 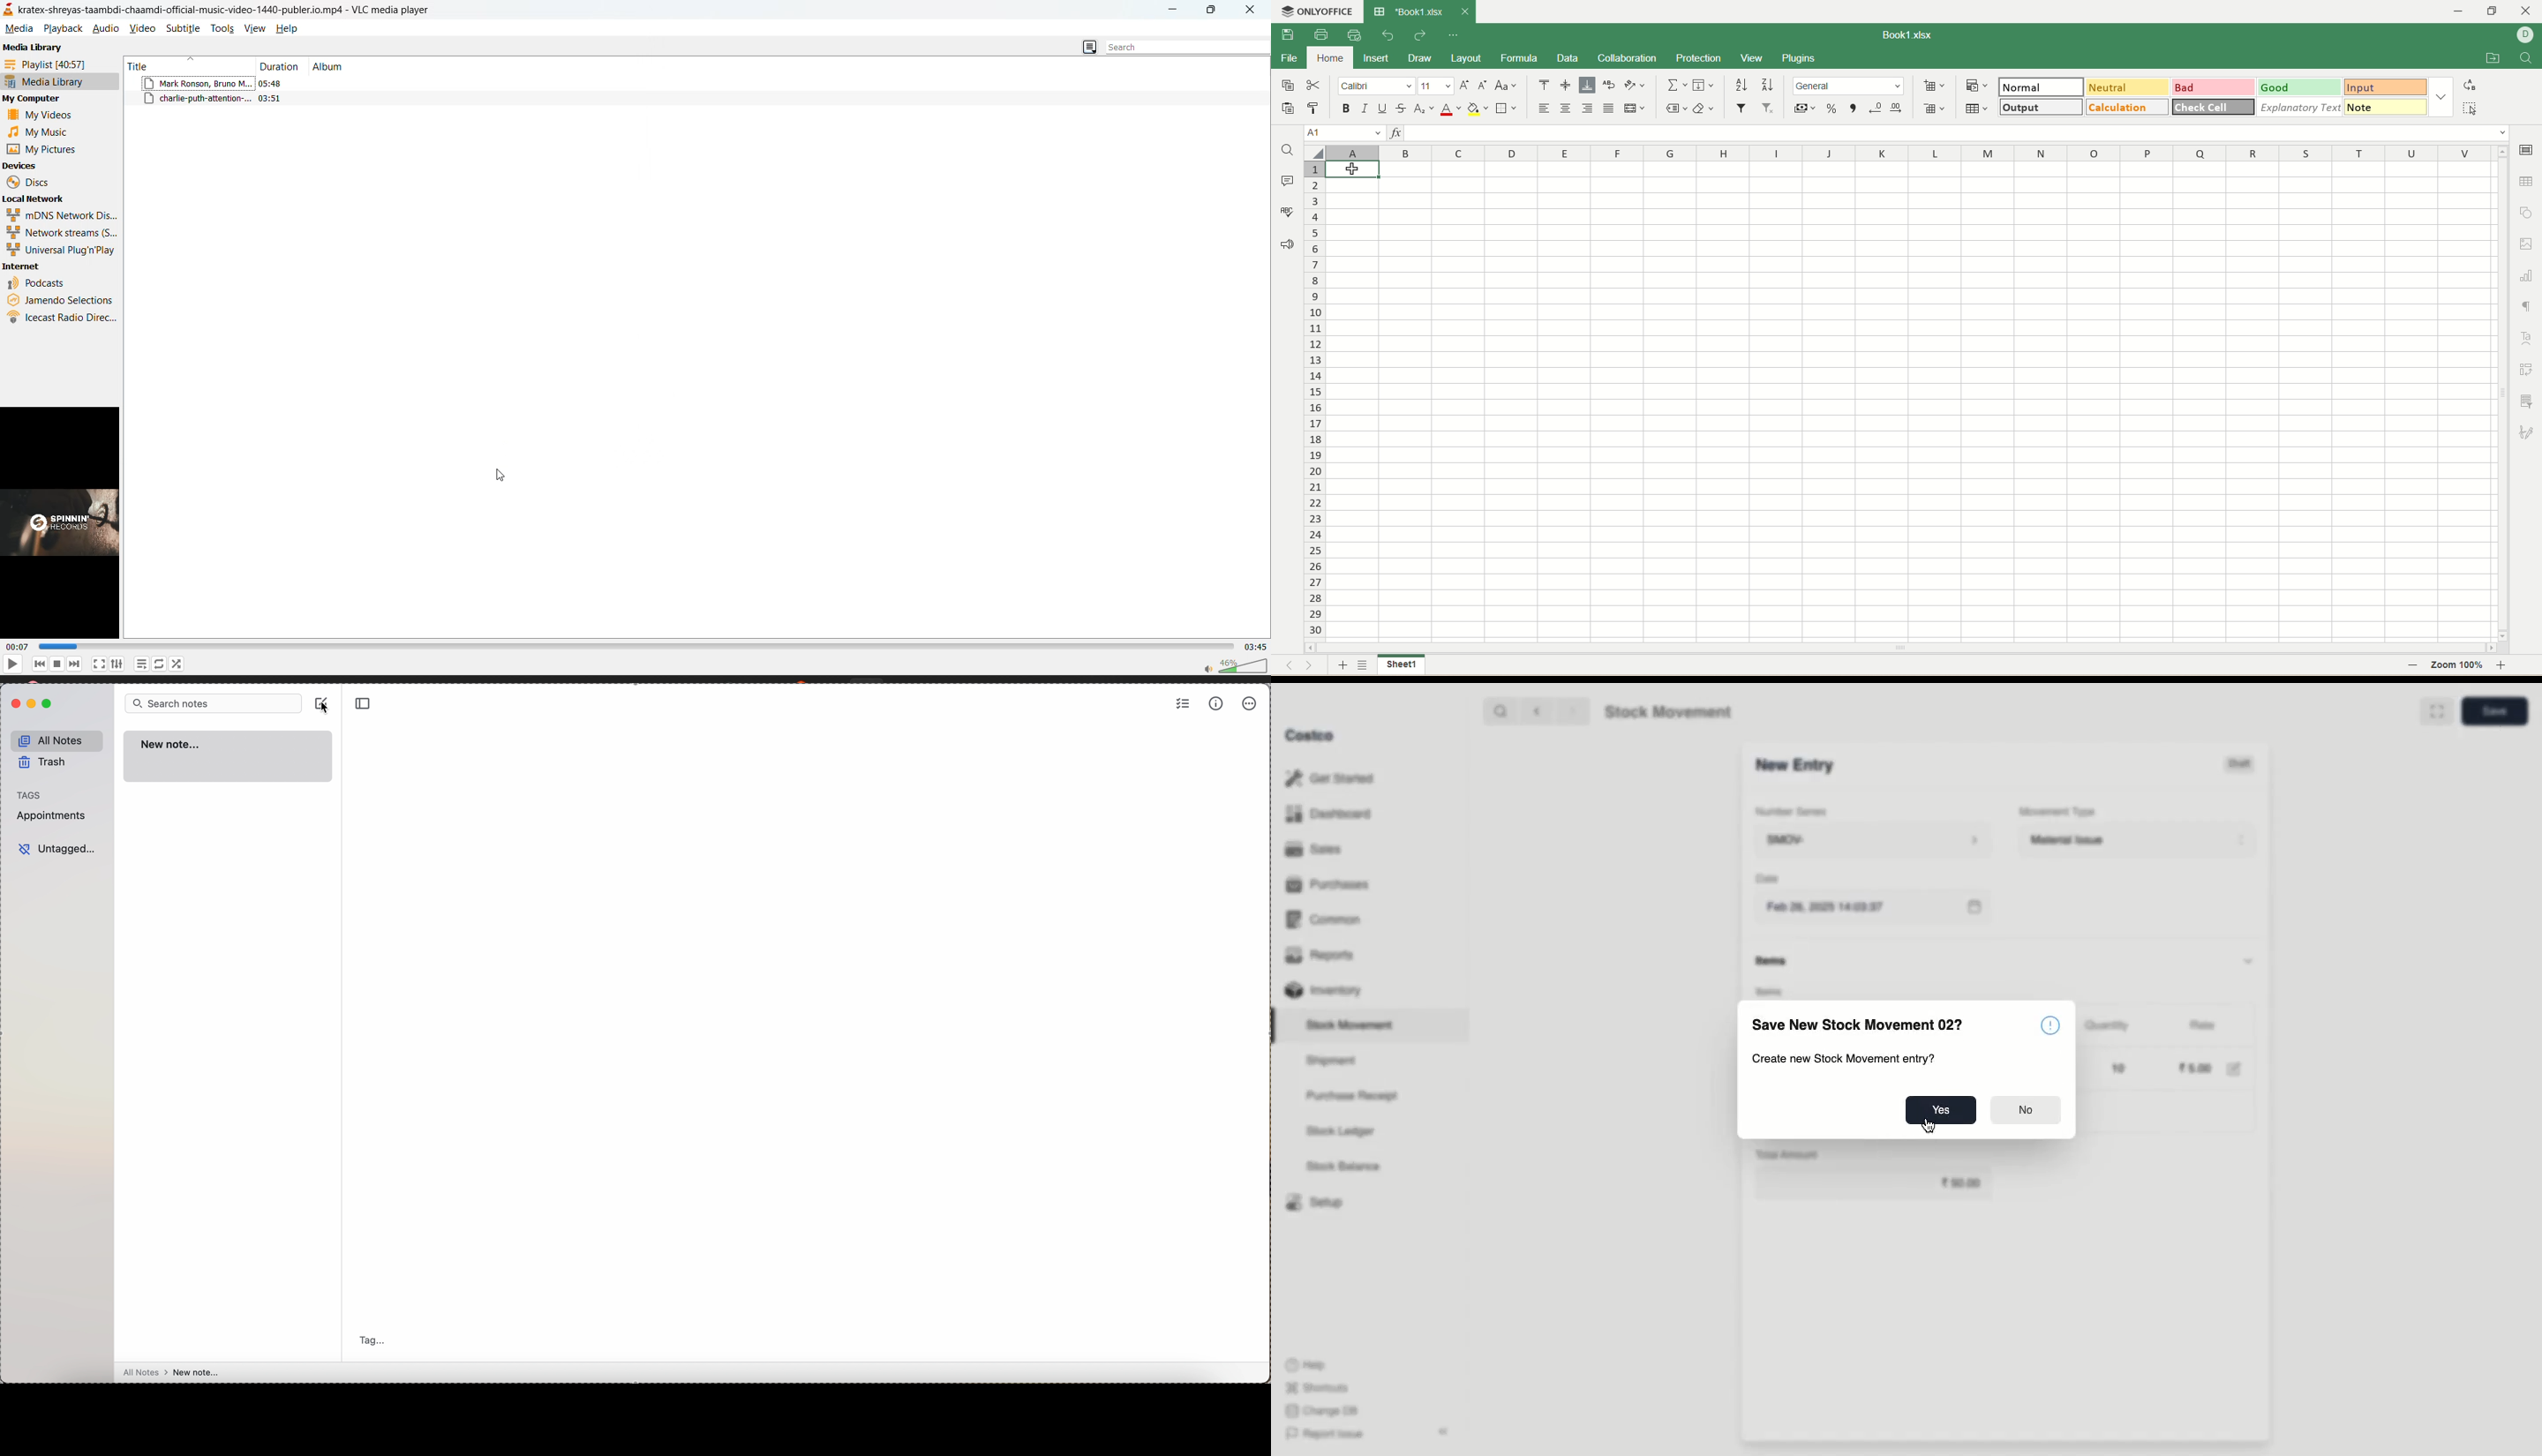 What do you see at coordinates (1703, 84) in the screenshot?
I see `fill` at bounding box center [1703, 84].